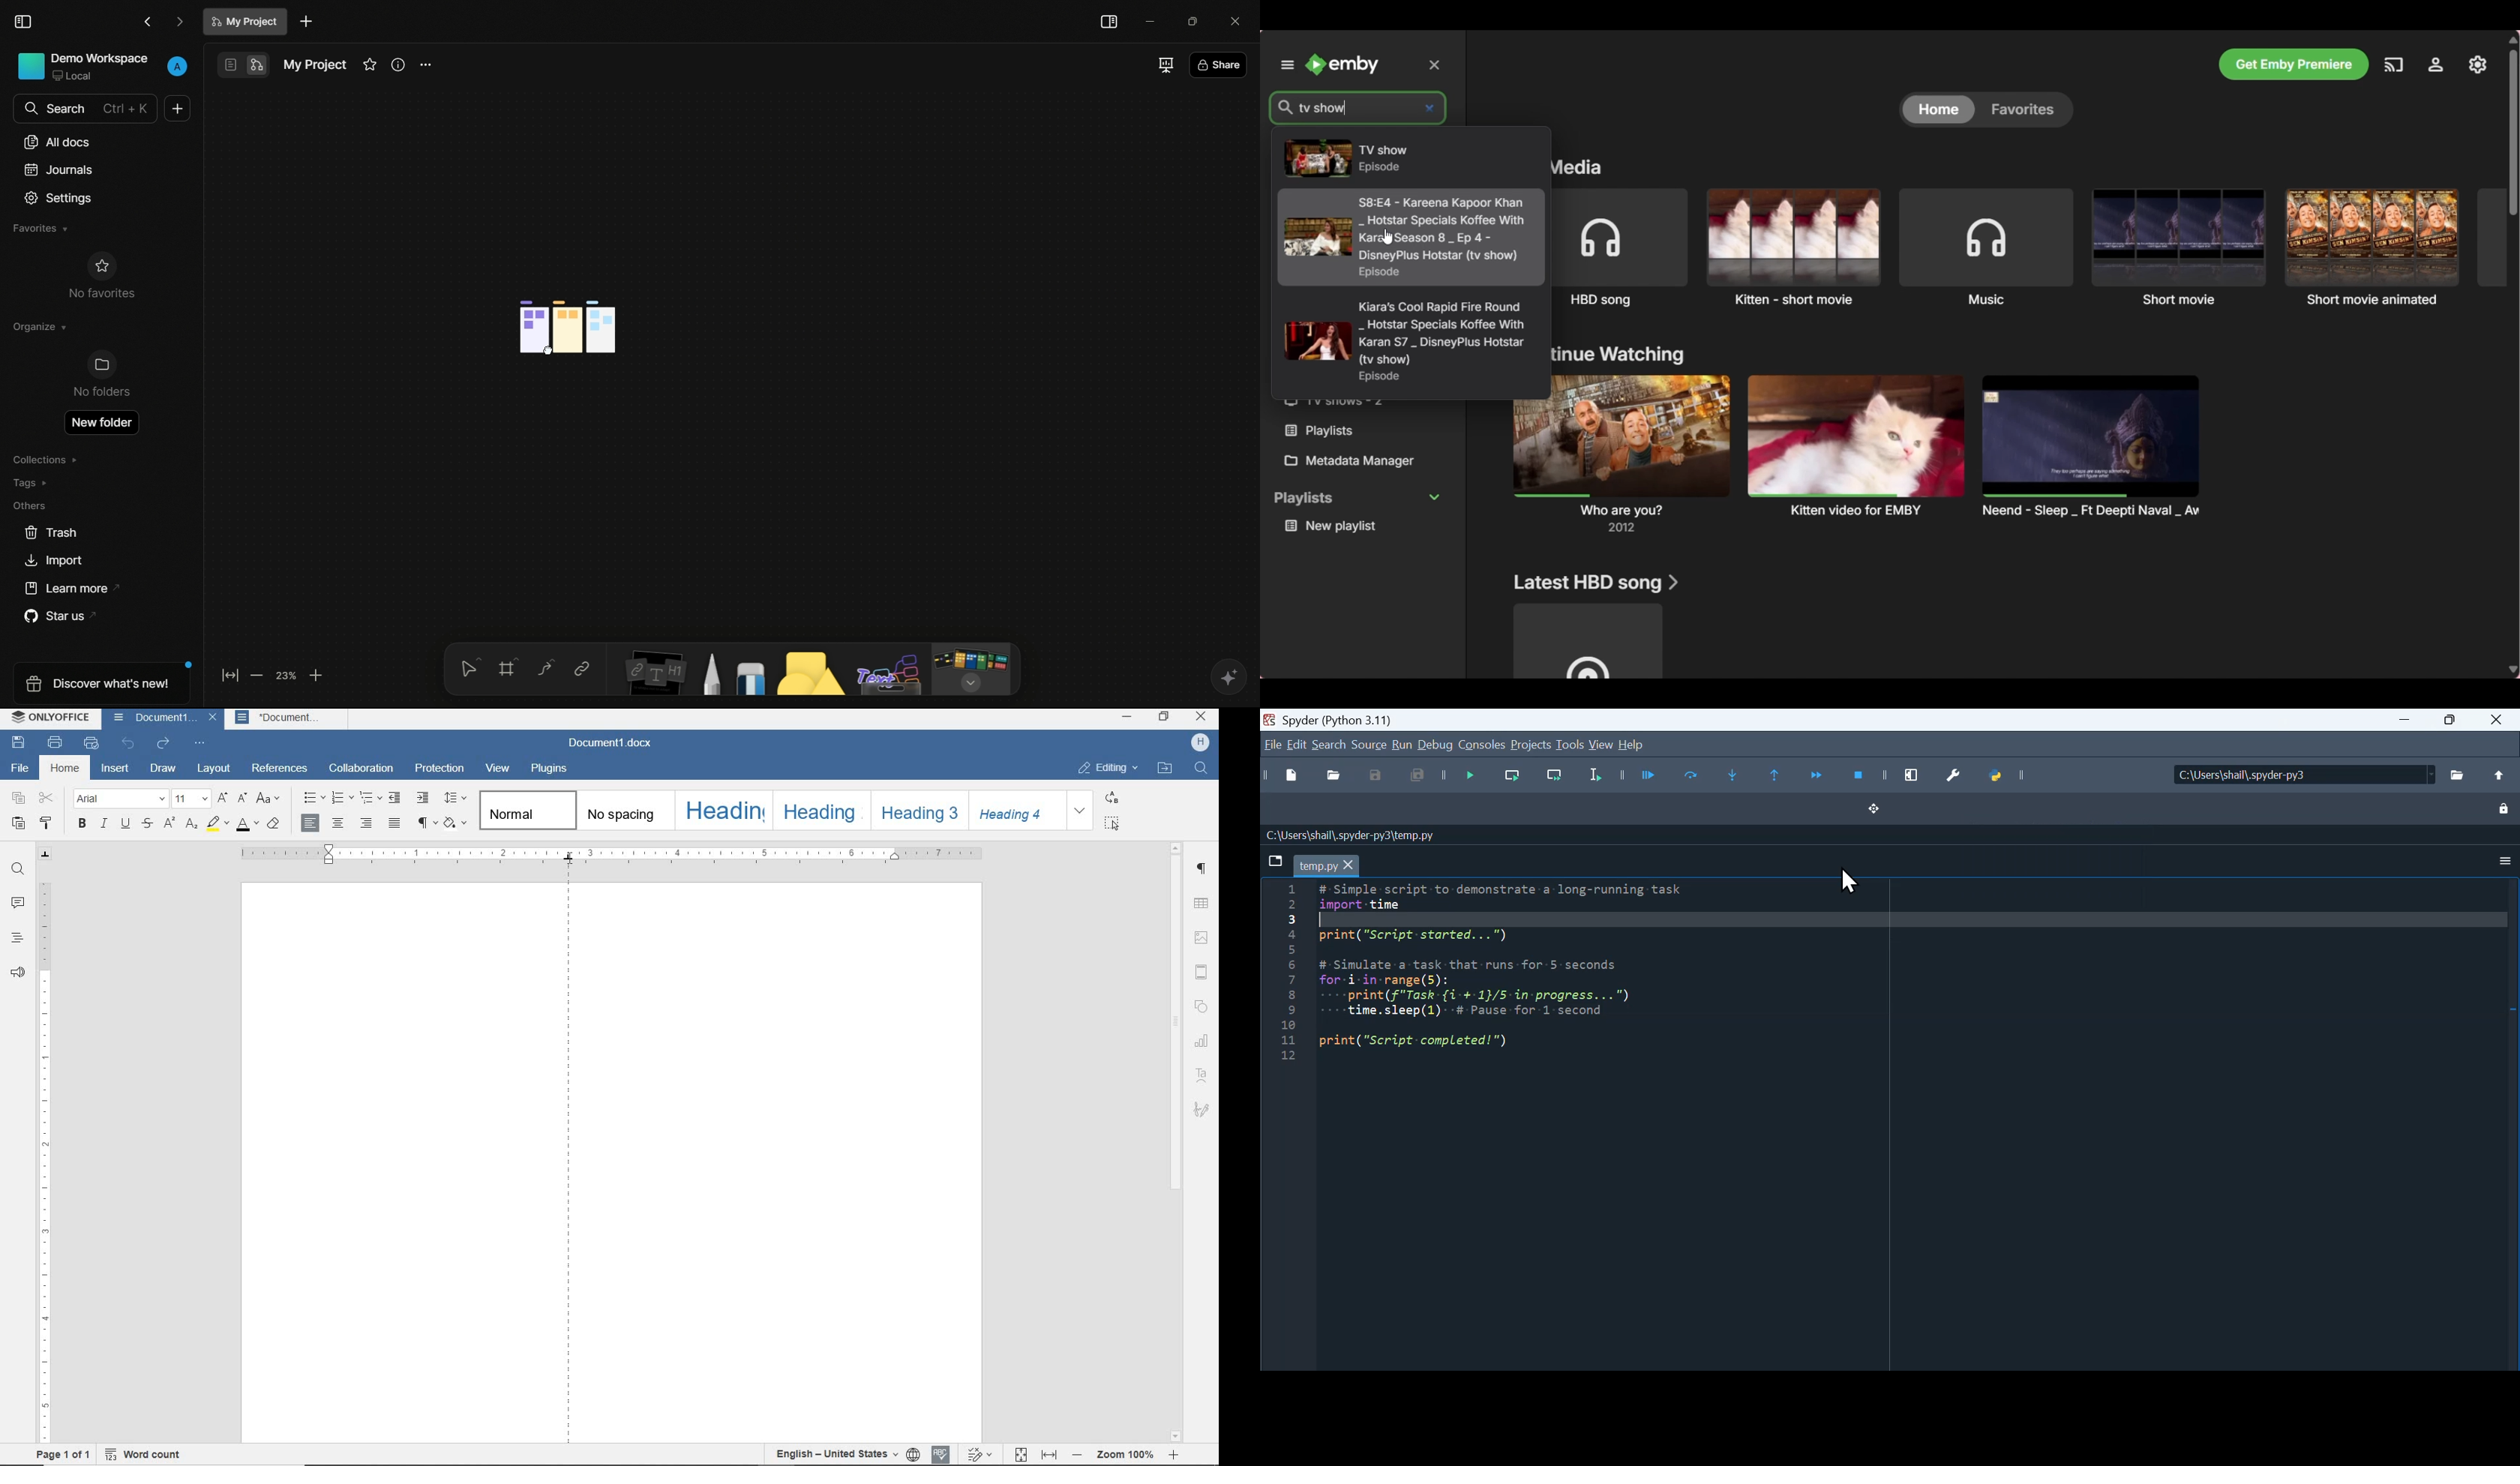  What do you see at coordinates (835, 1454) in the screenshot?
I see `SET DOCUMENT LANGUAGE` at bounding box center [835, 1454].